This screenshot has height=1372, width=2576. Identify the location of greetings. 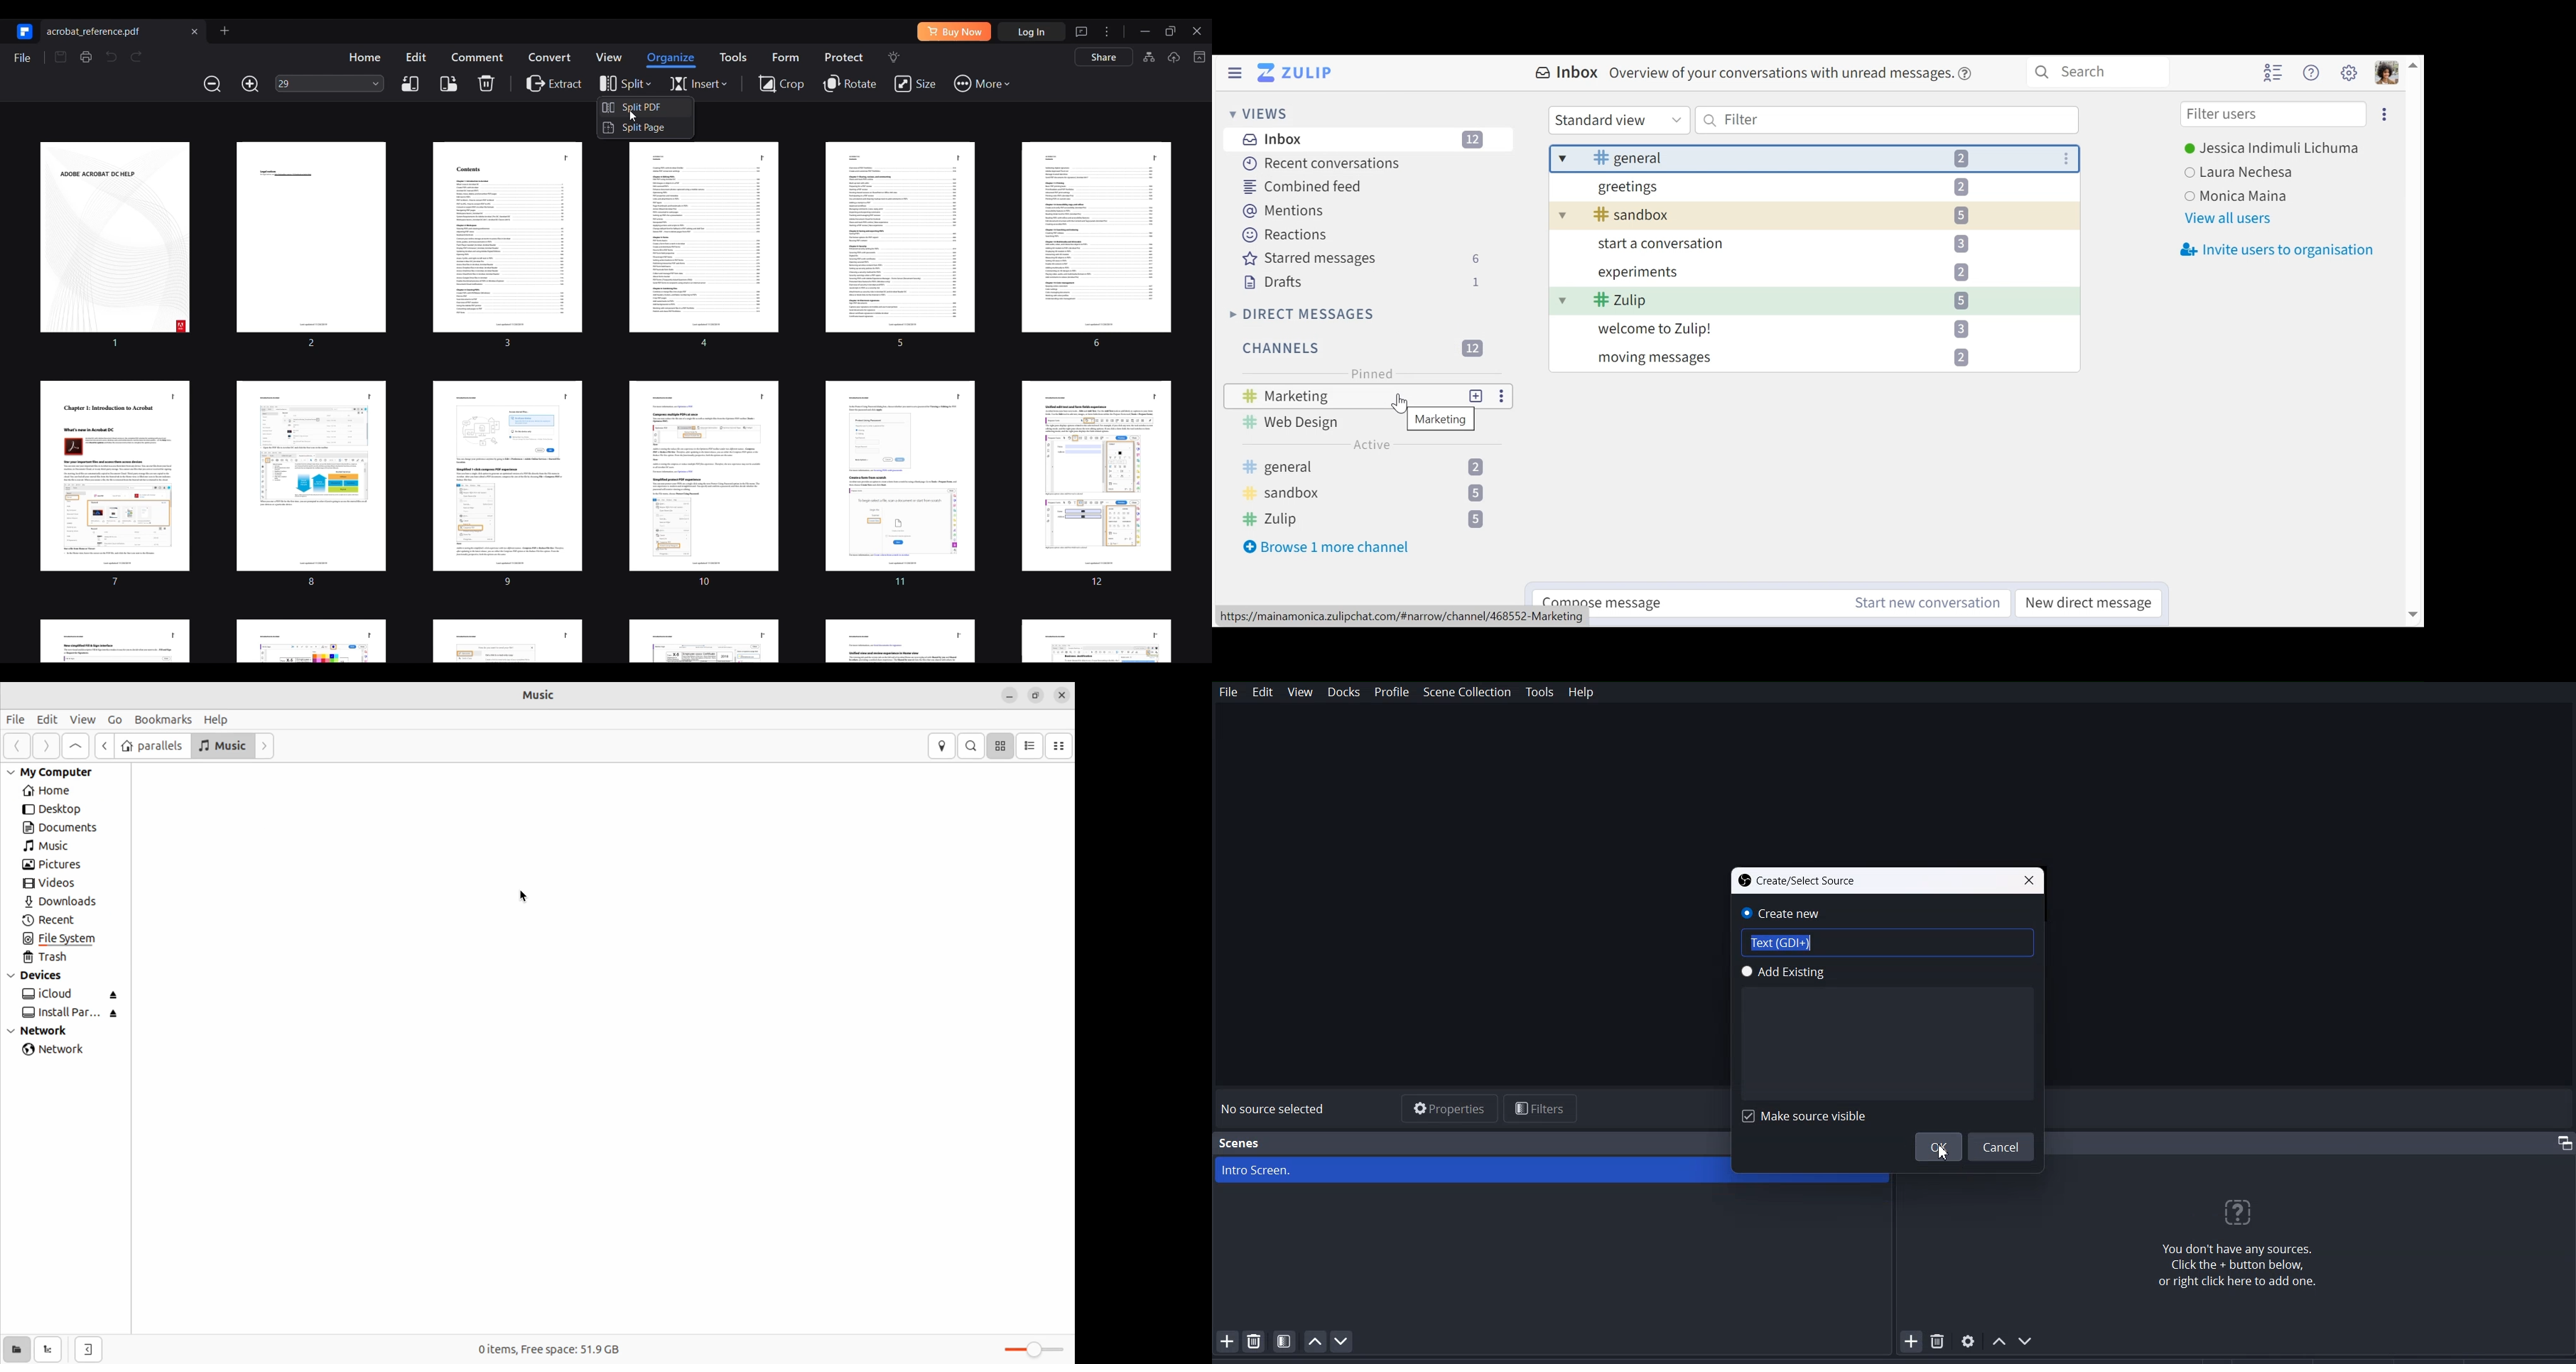
(1799, 190).